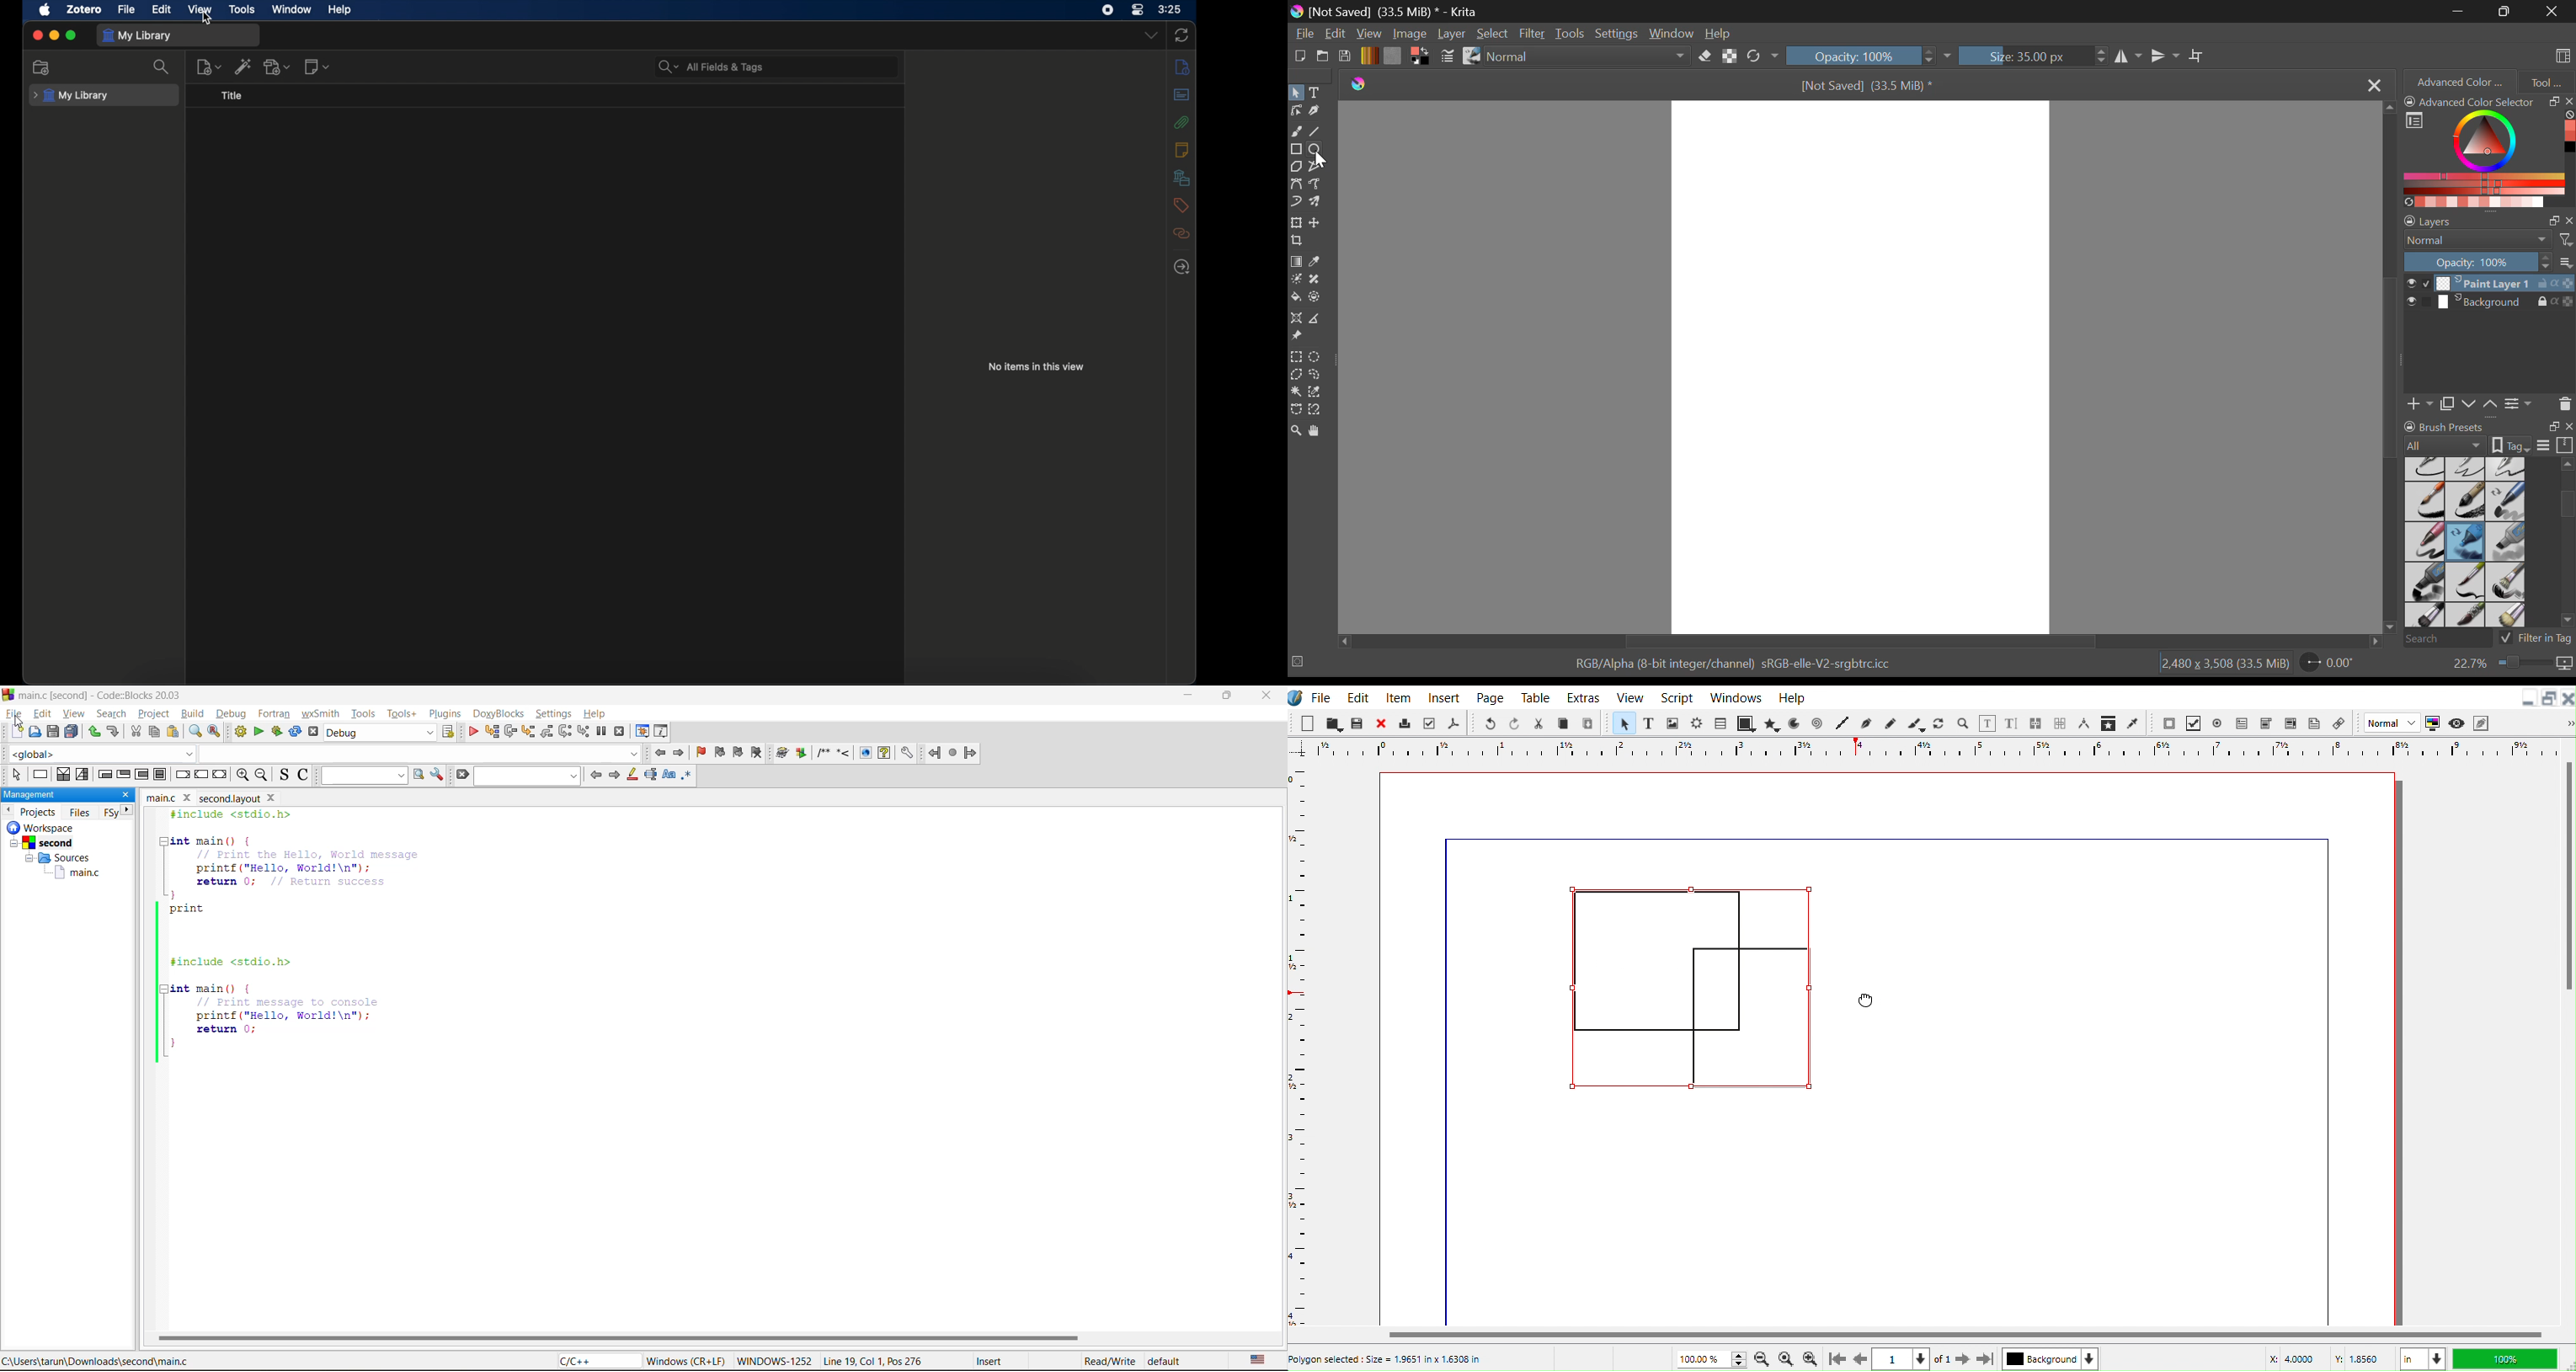 This screenshot has width=2576, height=1372. What do you see at coordinates (1296, 223) in the screenshot?
I see `Transform a layer` at bounding box center [1296, 223].